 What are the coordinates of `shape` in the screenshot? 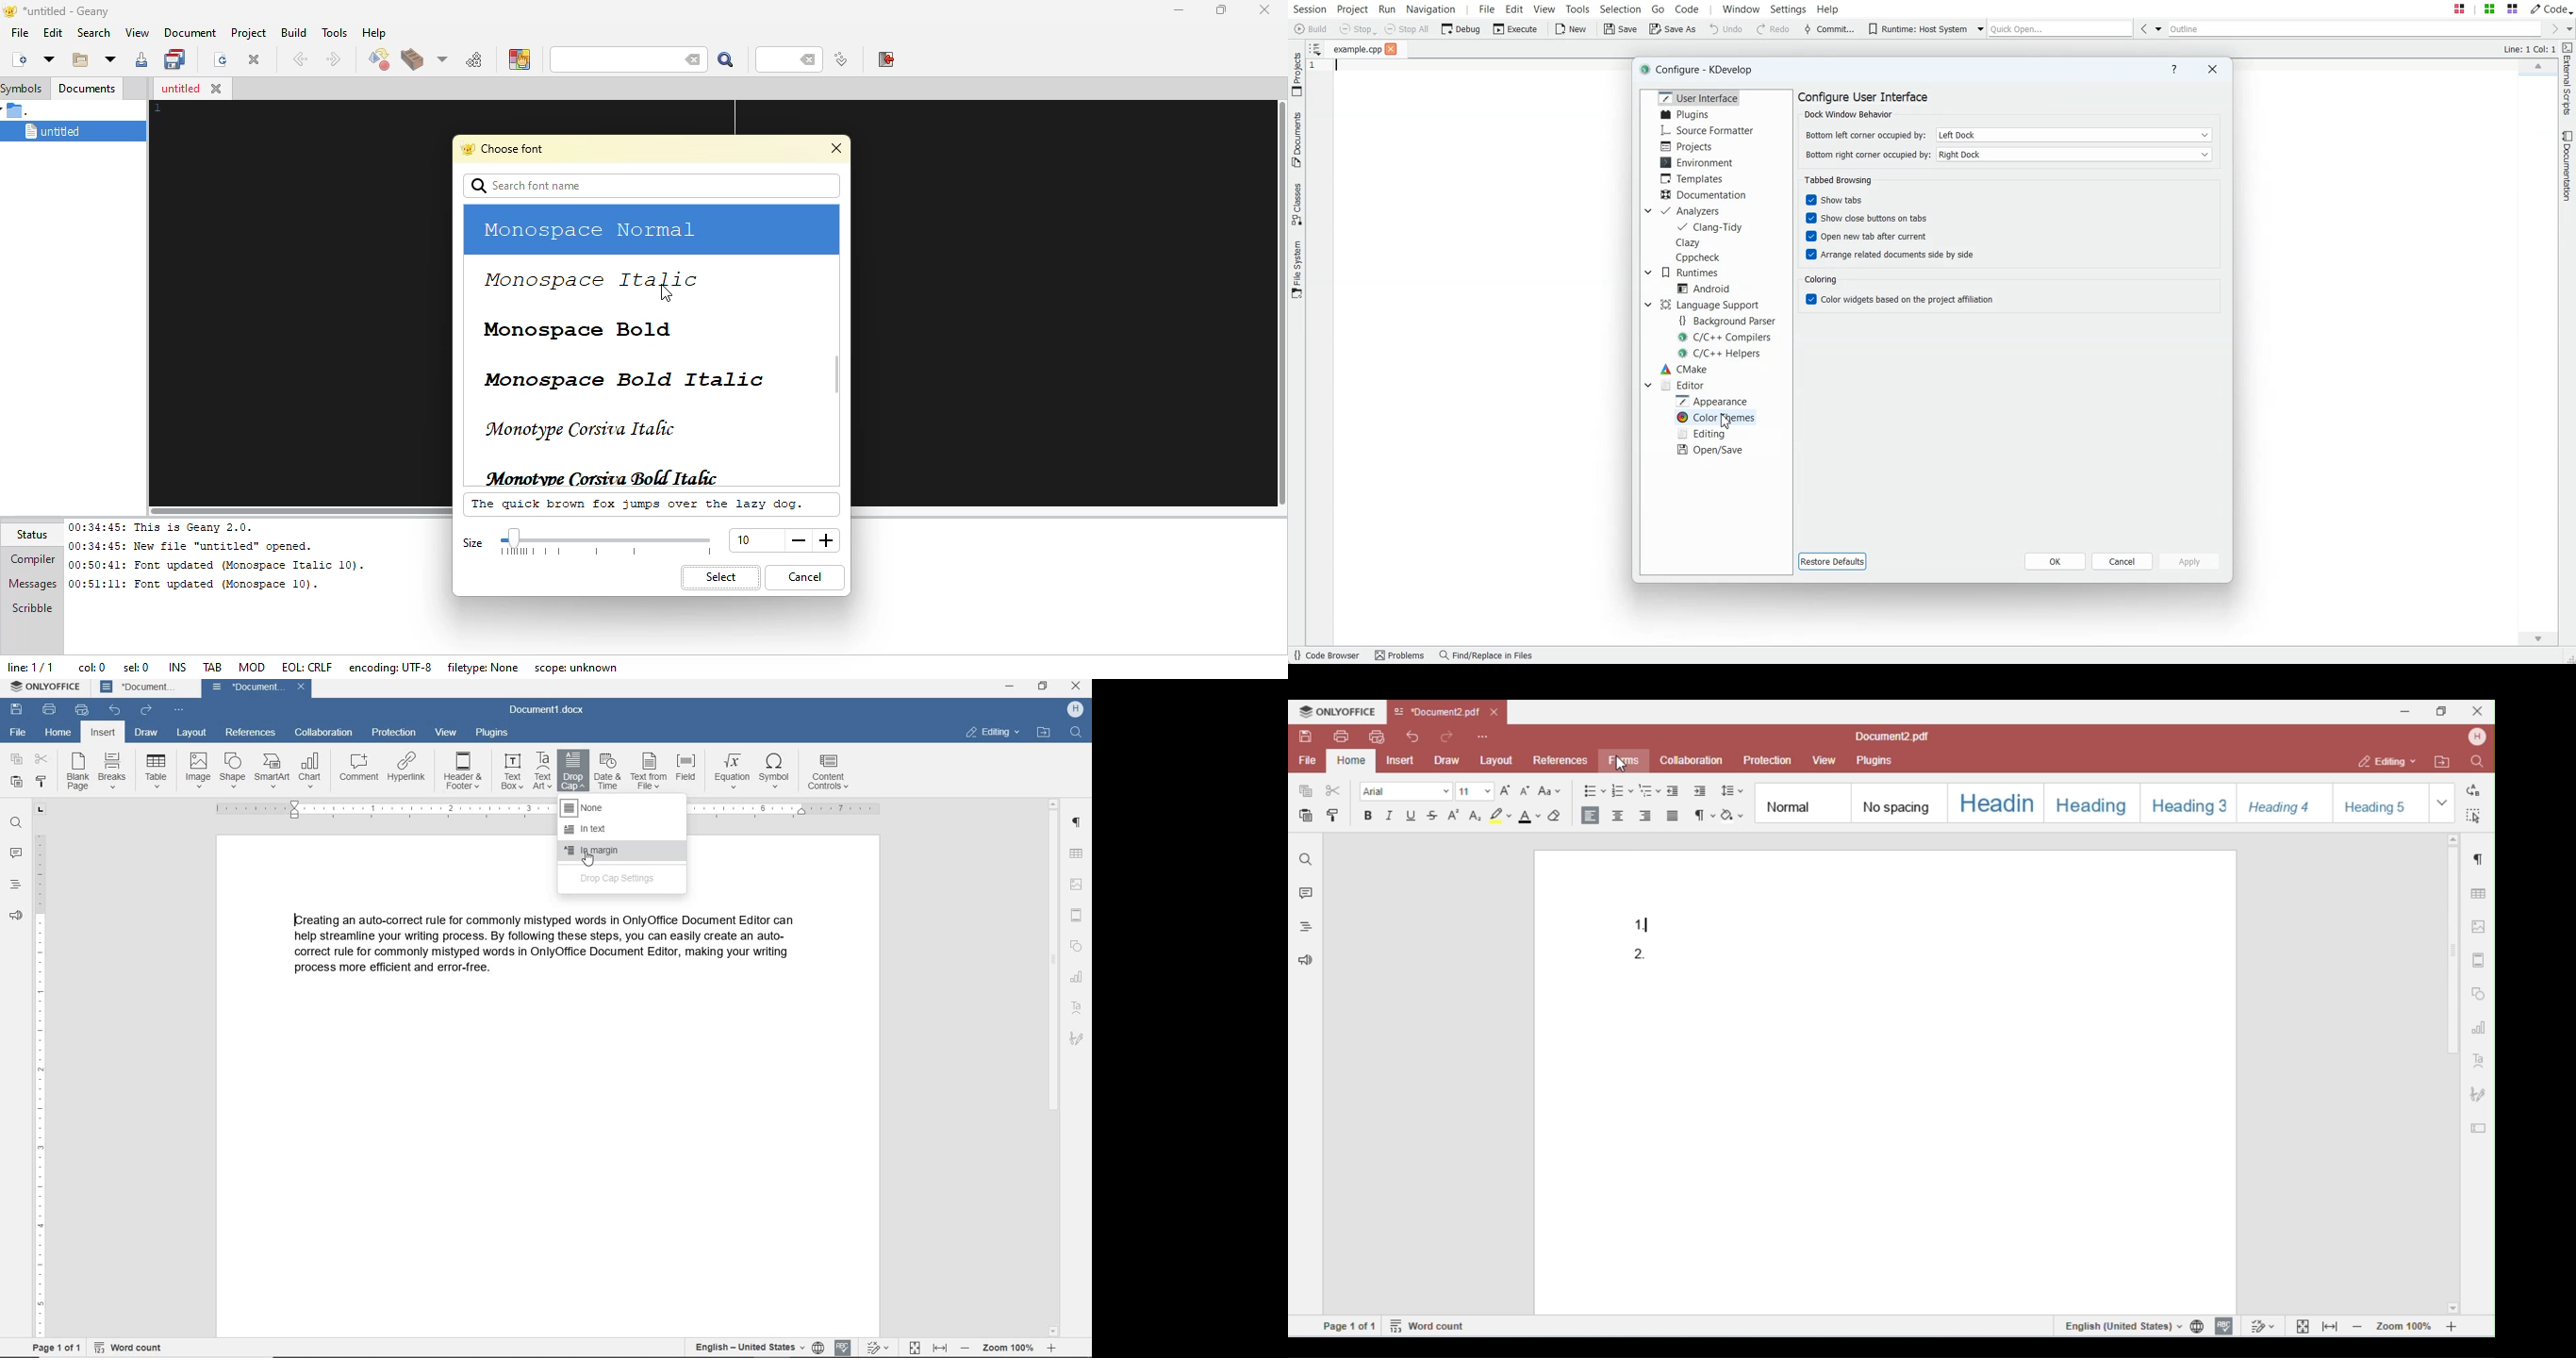 It's located at (232, 770).